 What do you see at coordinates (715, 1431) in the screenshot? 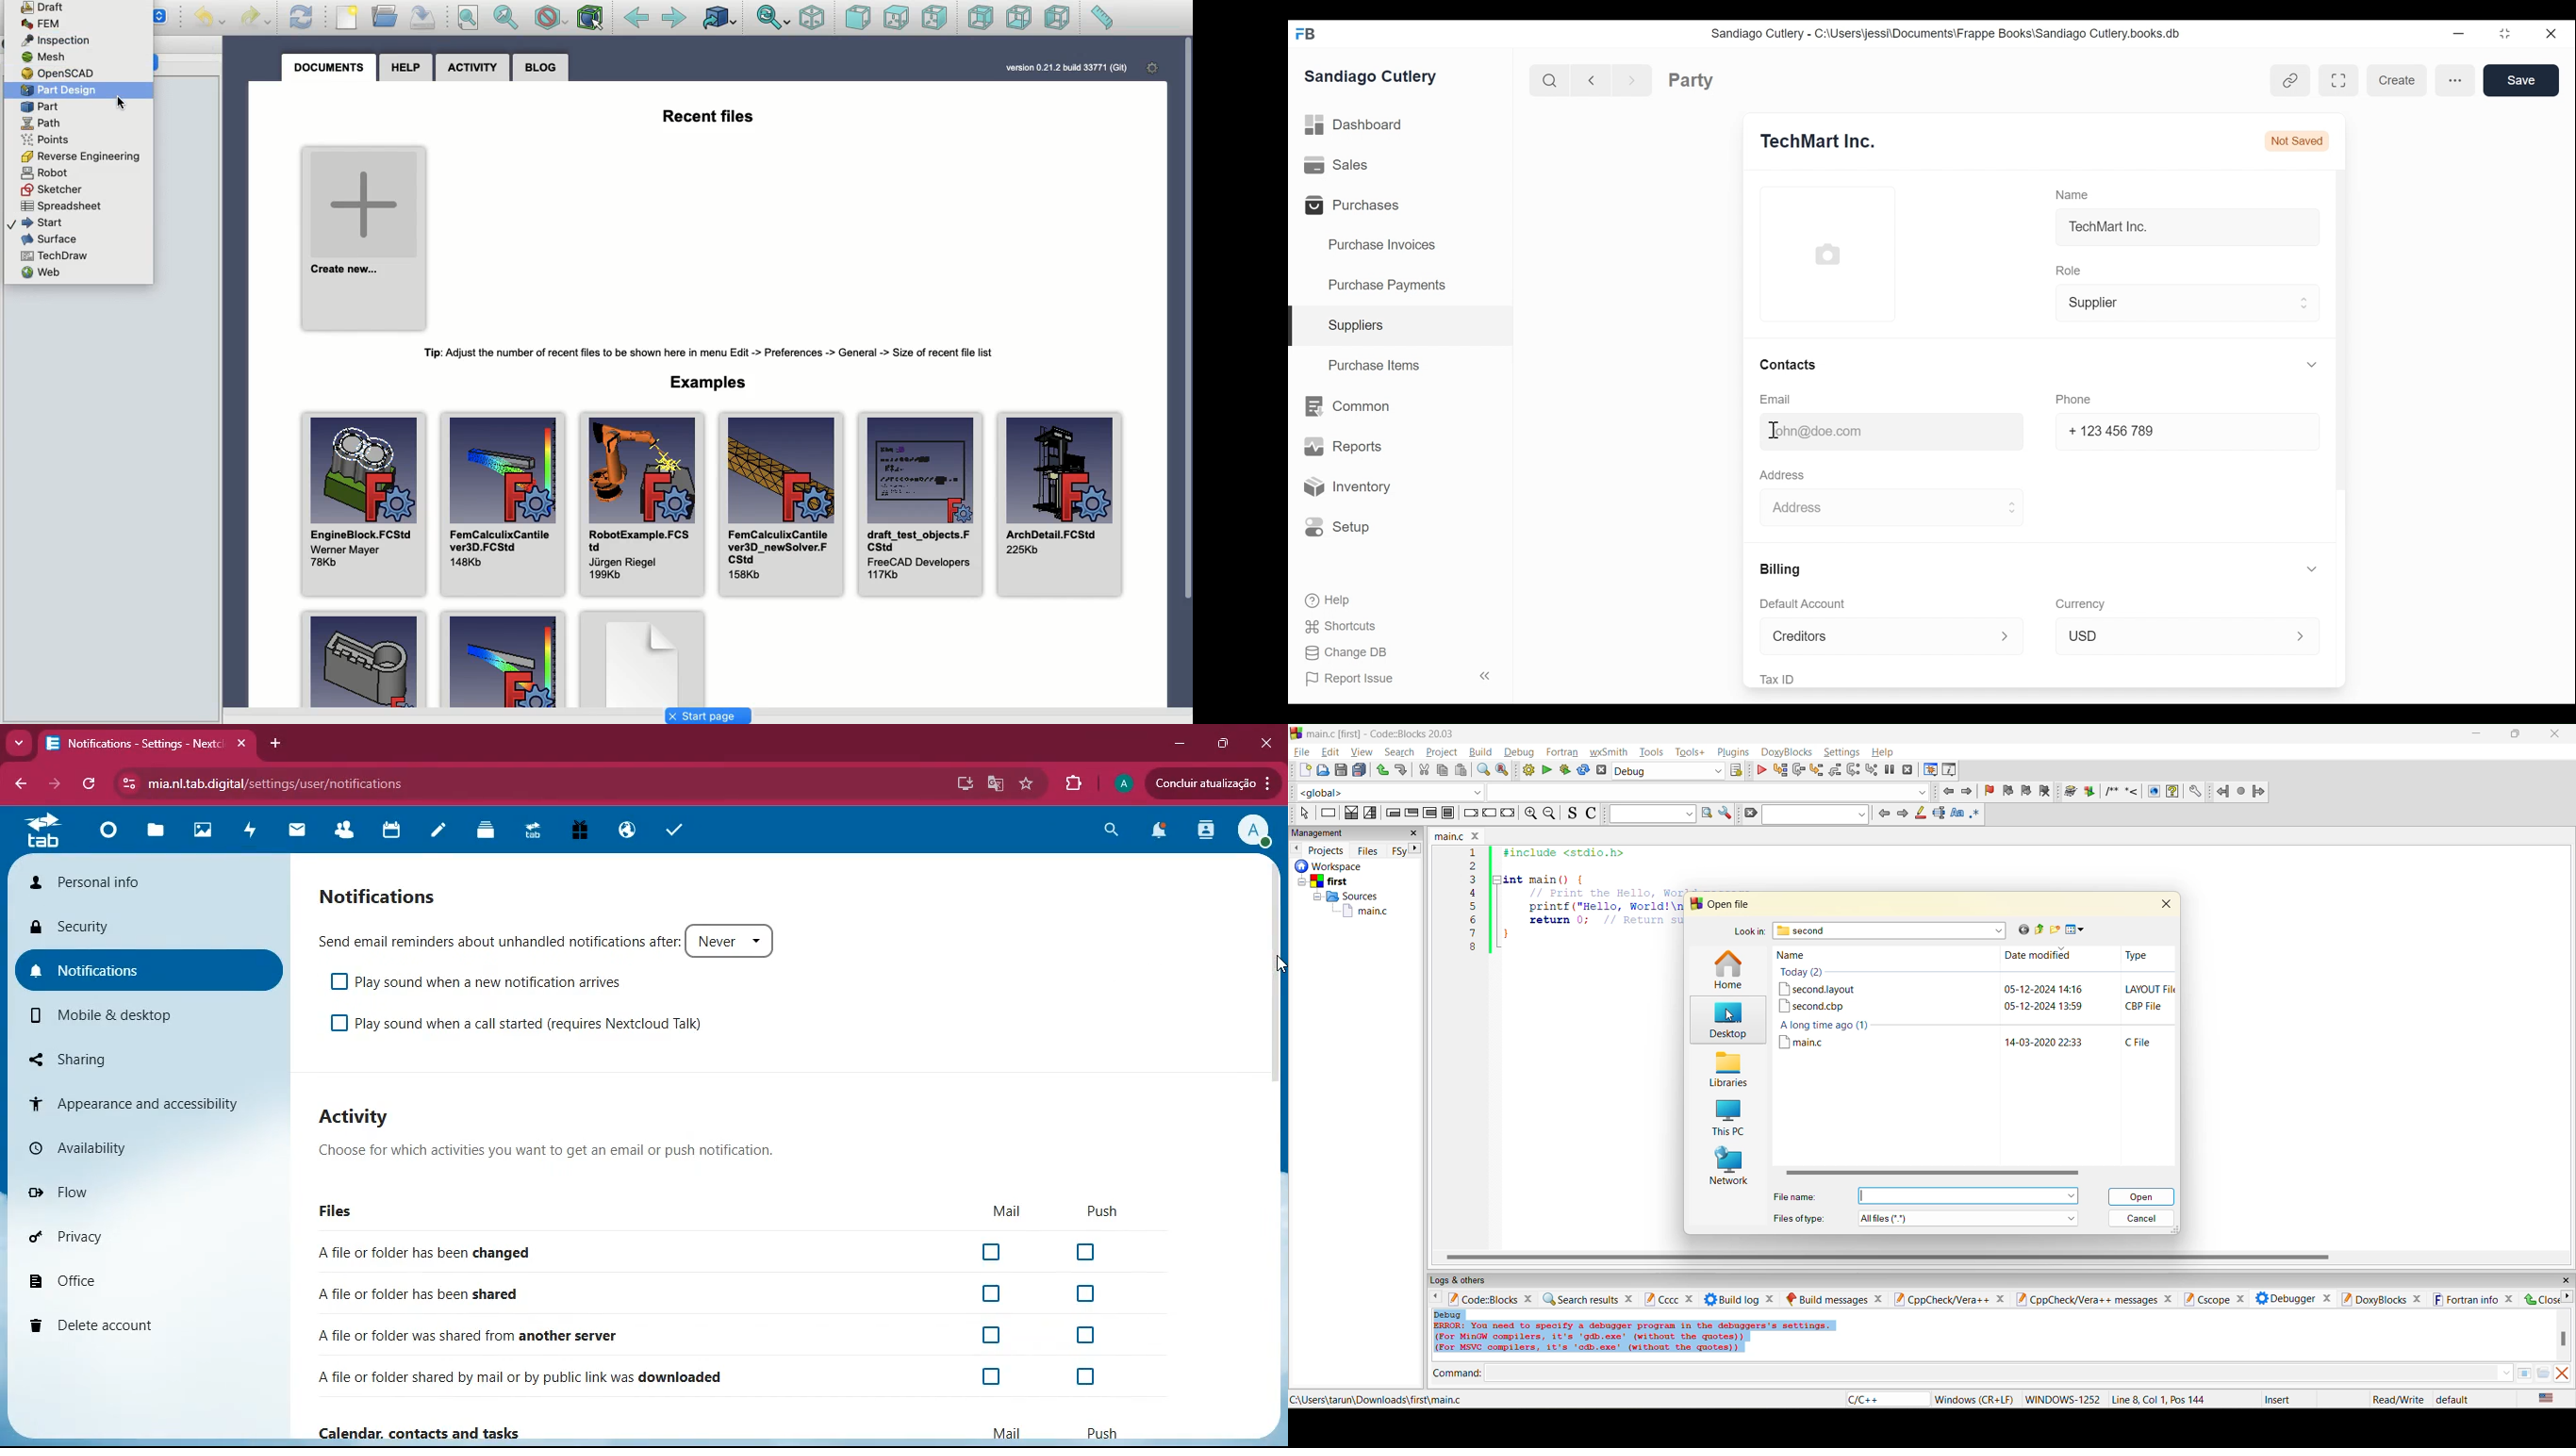
I see `Calendar, contacts and tasks` at bounding box center [715, 1431].